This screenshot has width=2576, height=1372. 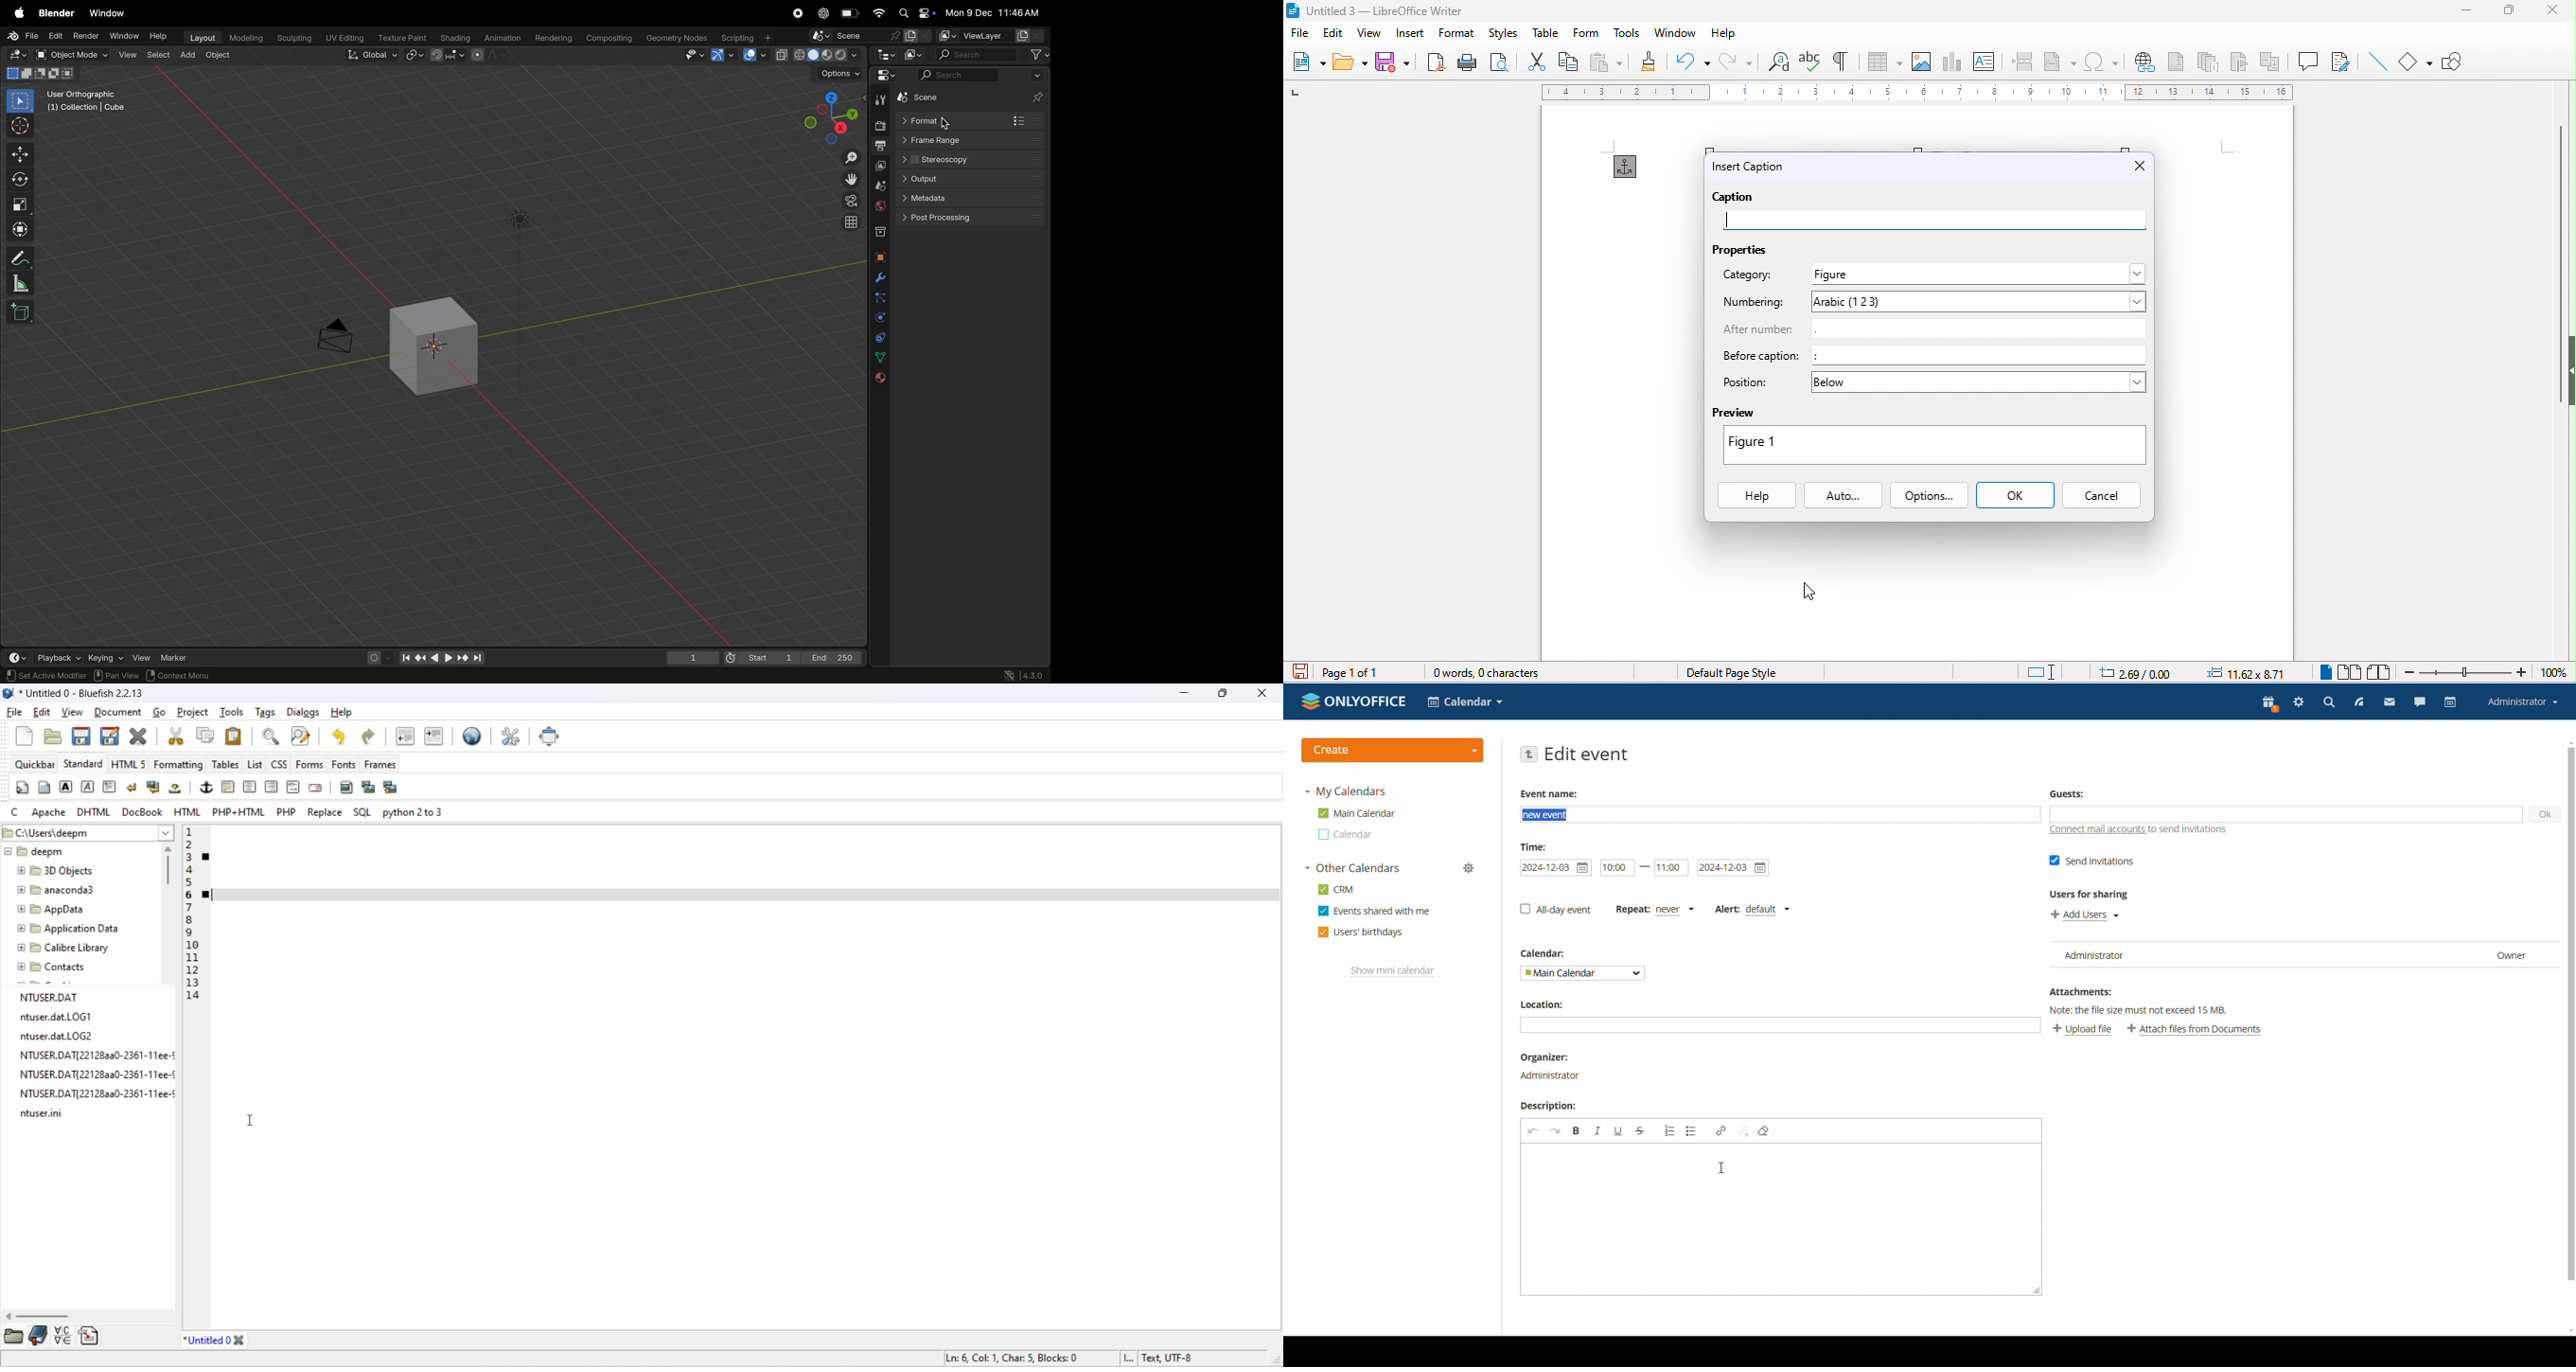 What do you see at coordinates (91, 1340) in the screenshot?
I see `snippets` at bounding box center [91, 1340].